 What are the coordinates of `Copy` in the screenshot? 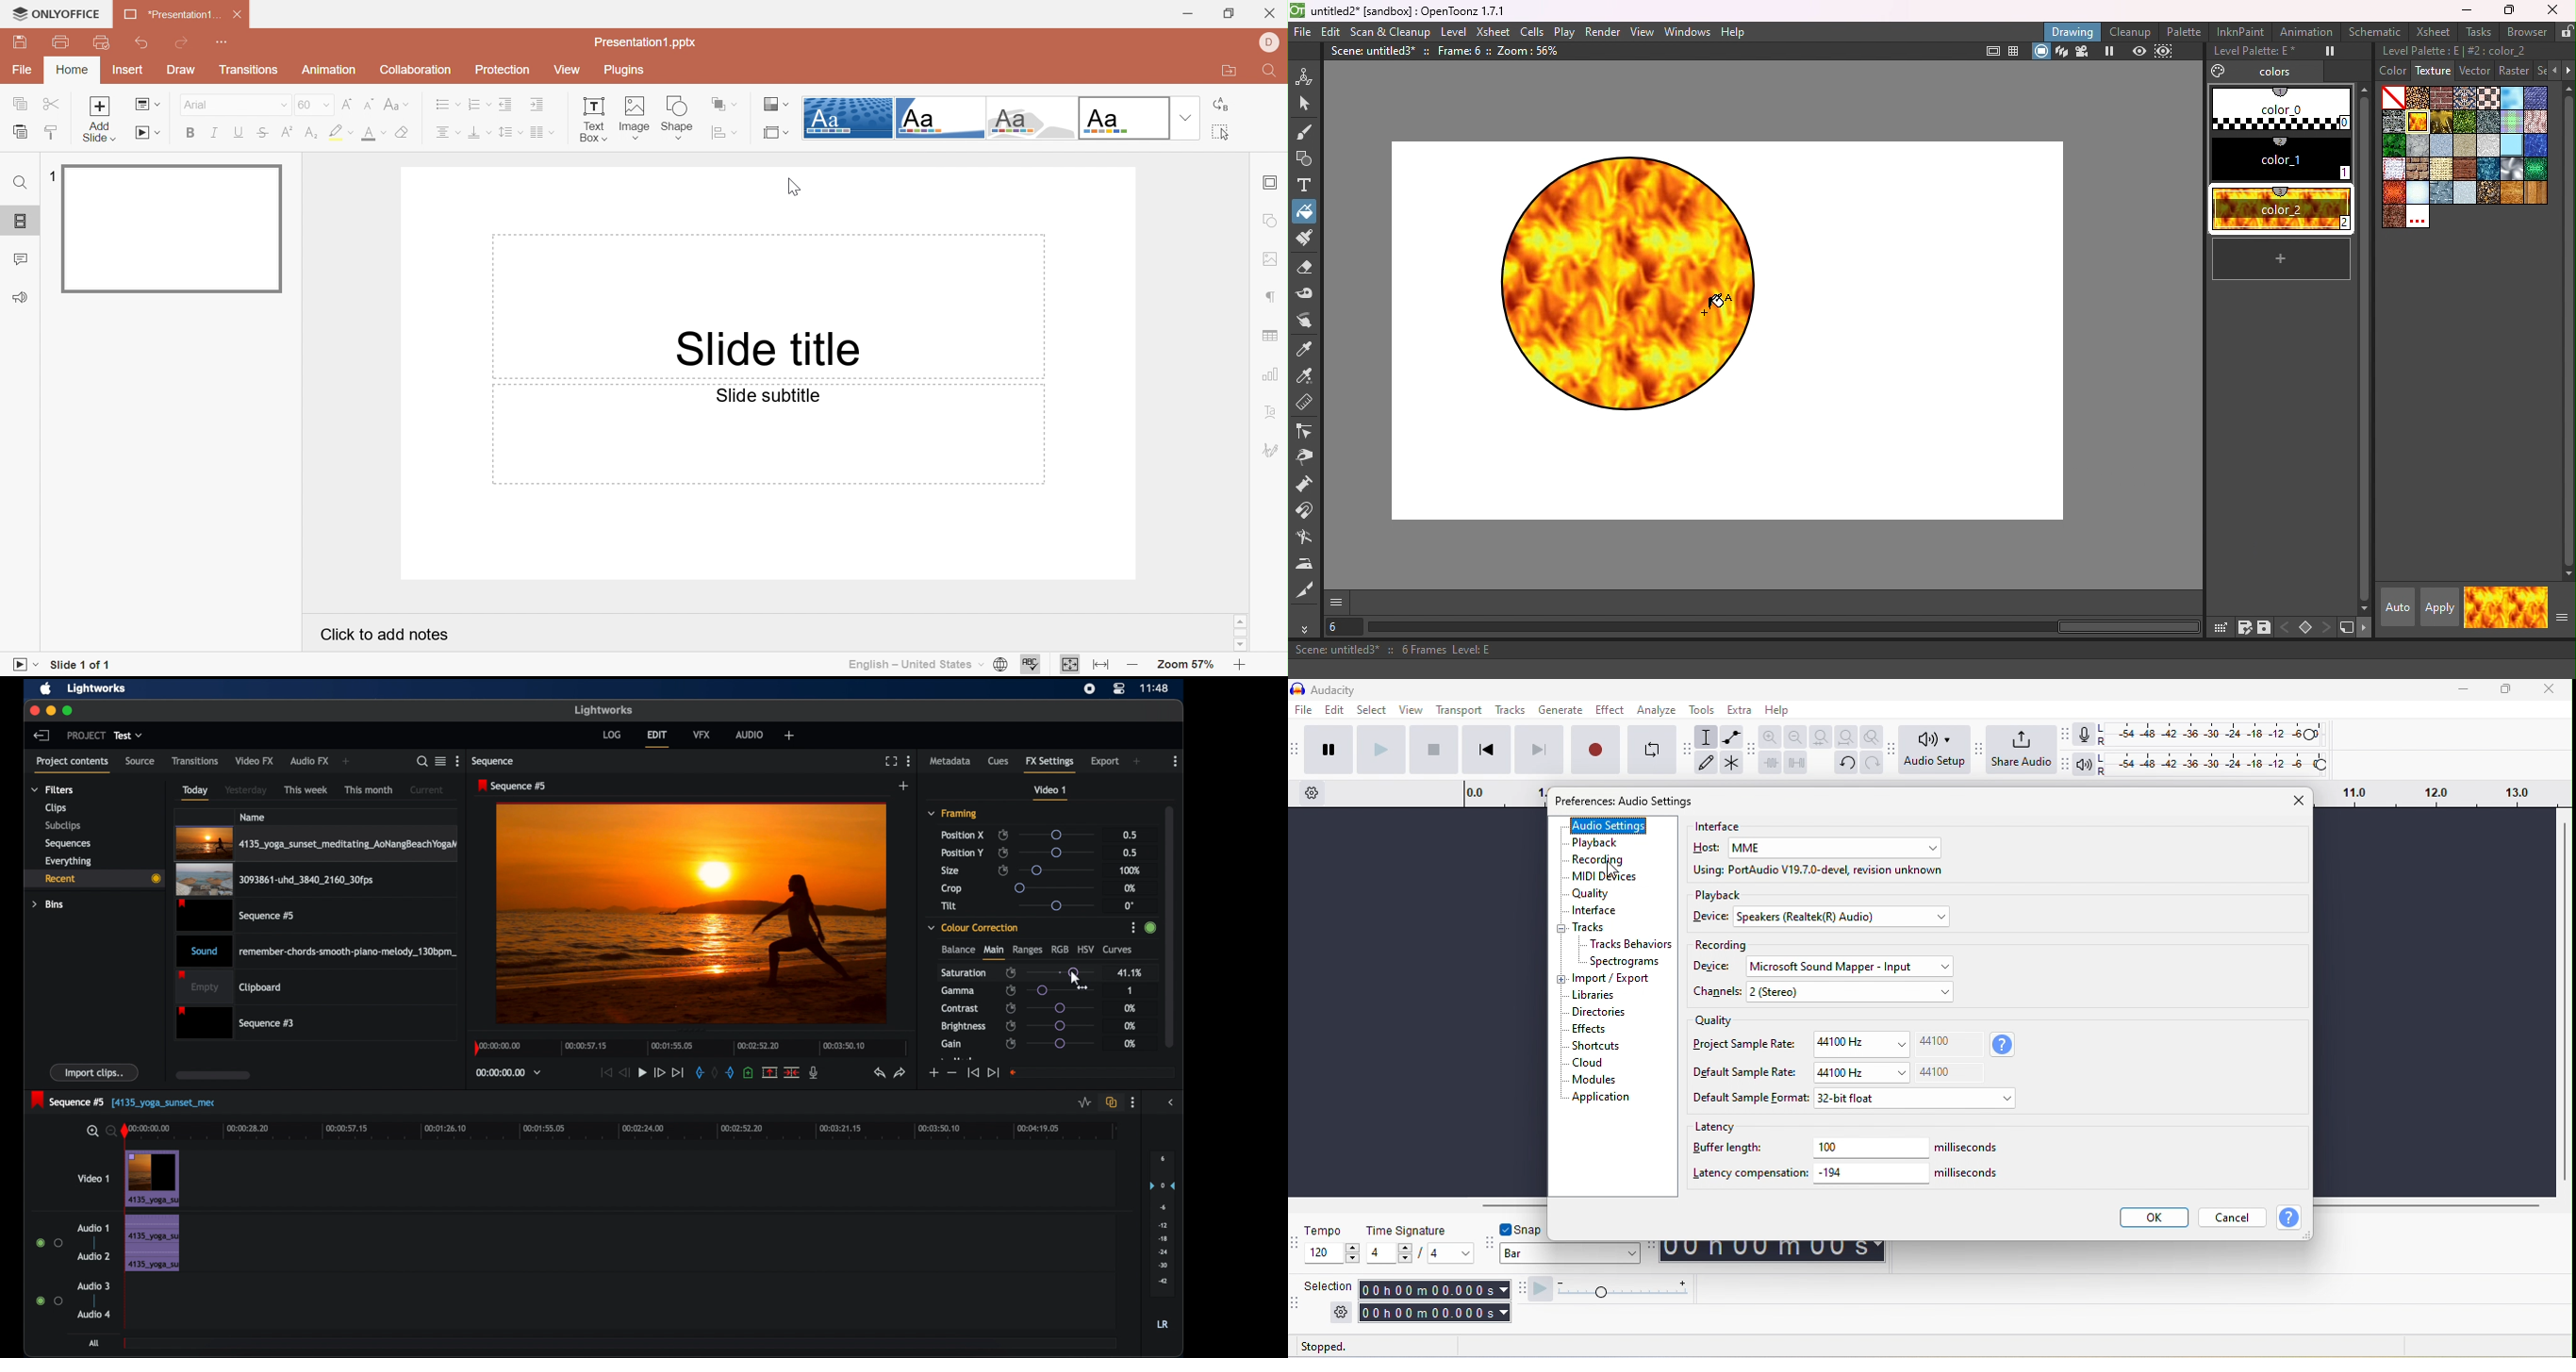 It's located at (20, 103).